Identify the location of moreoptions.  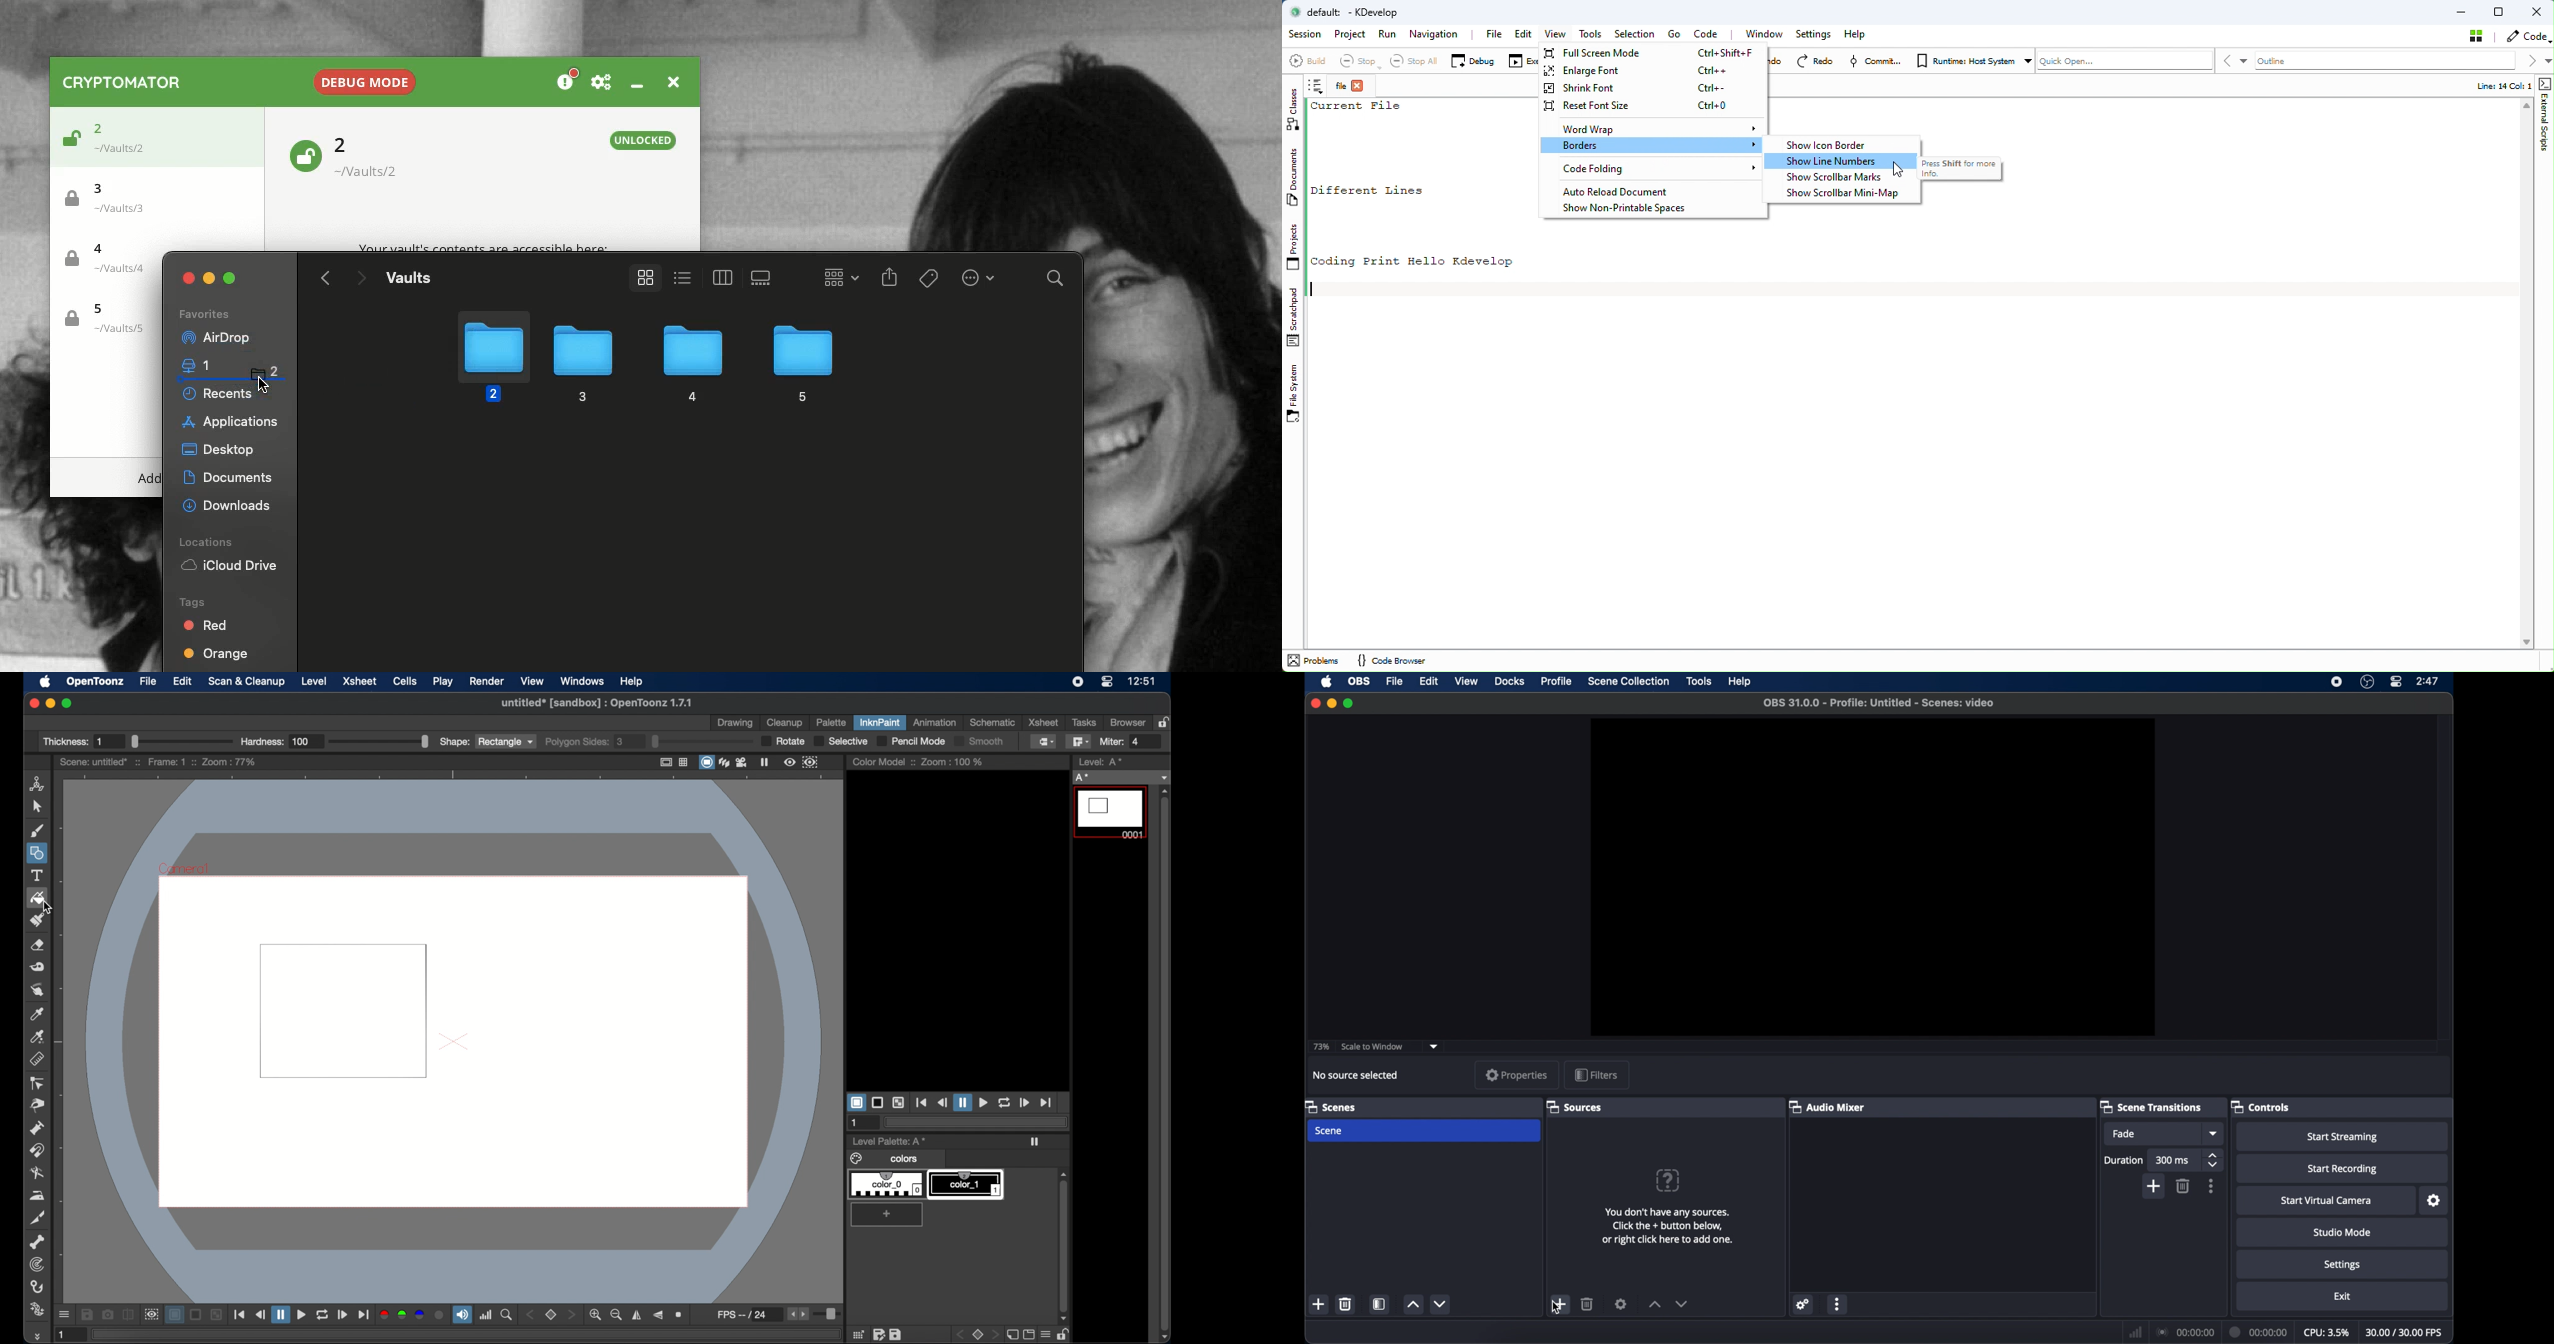
(2212, 1186).